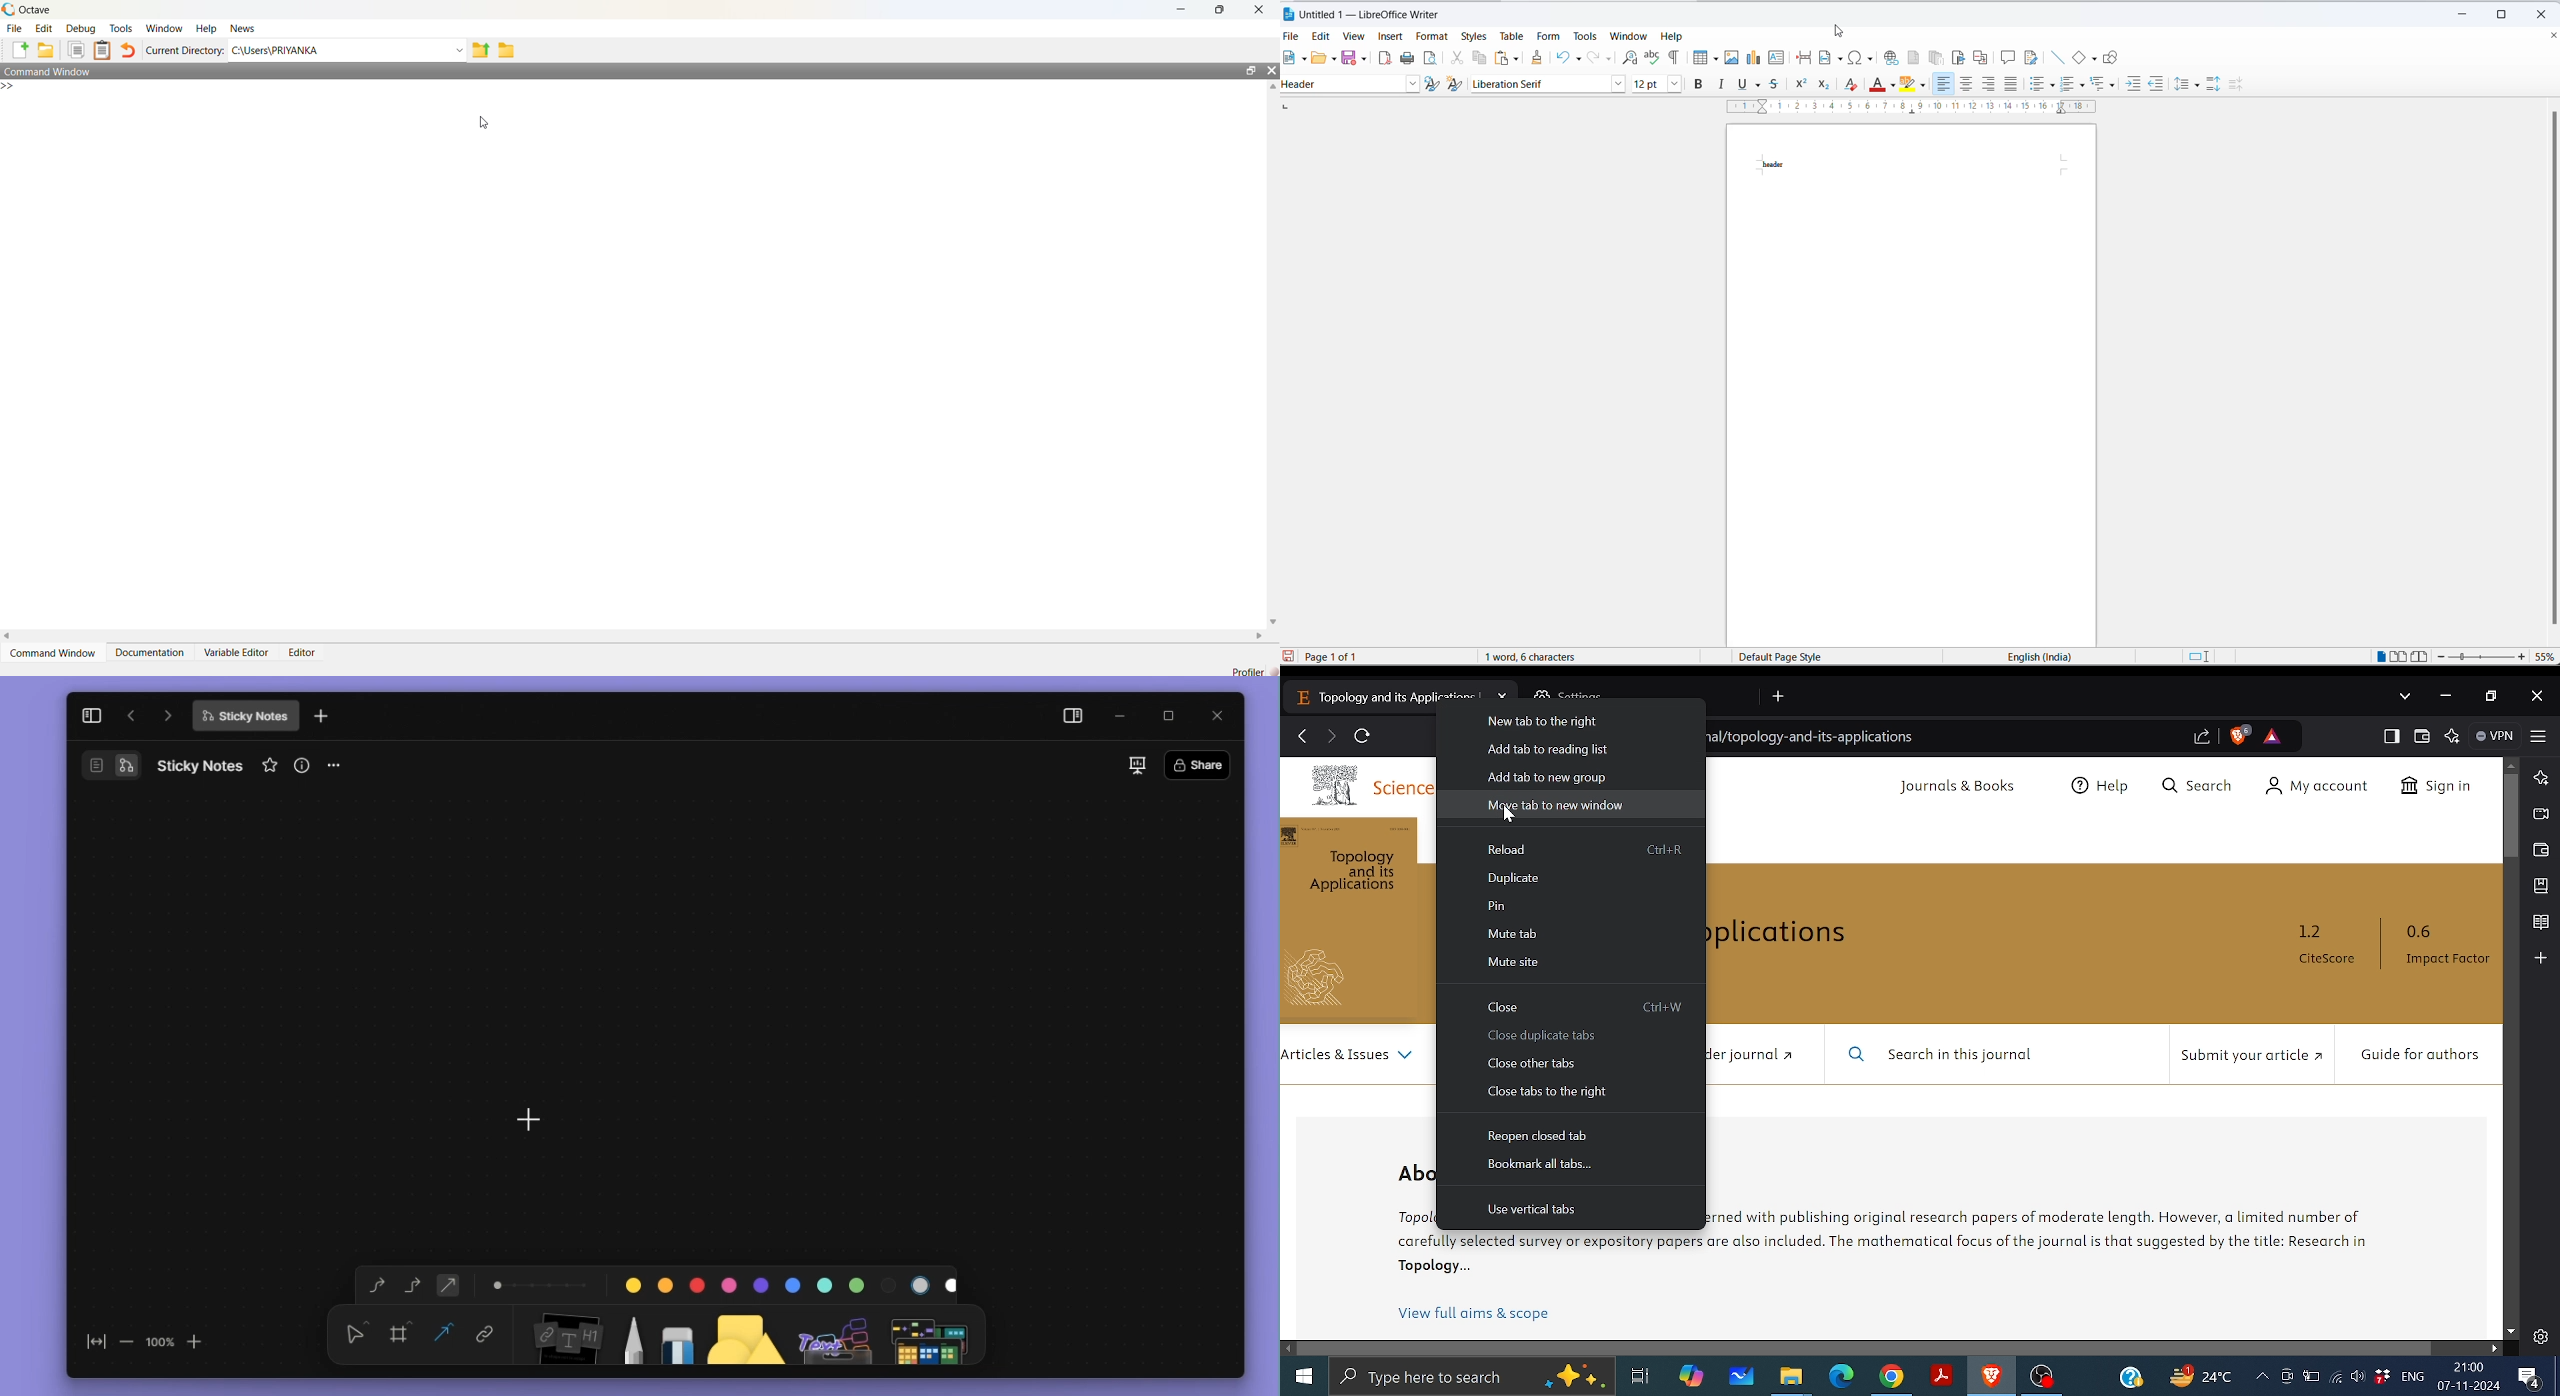  I want to click on font color options, so click(1895, 87).